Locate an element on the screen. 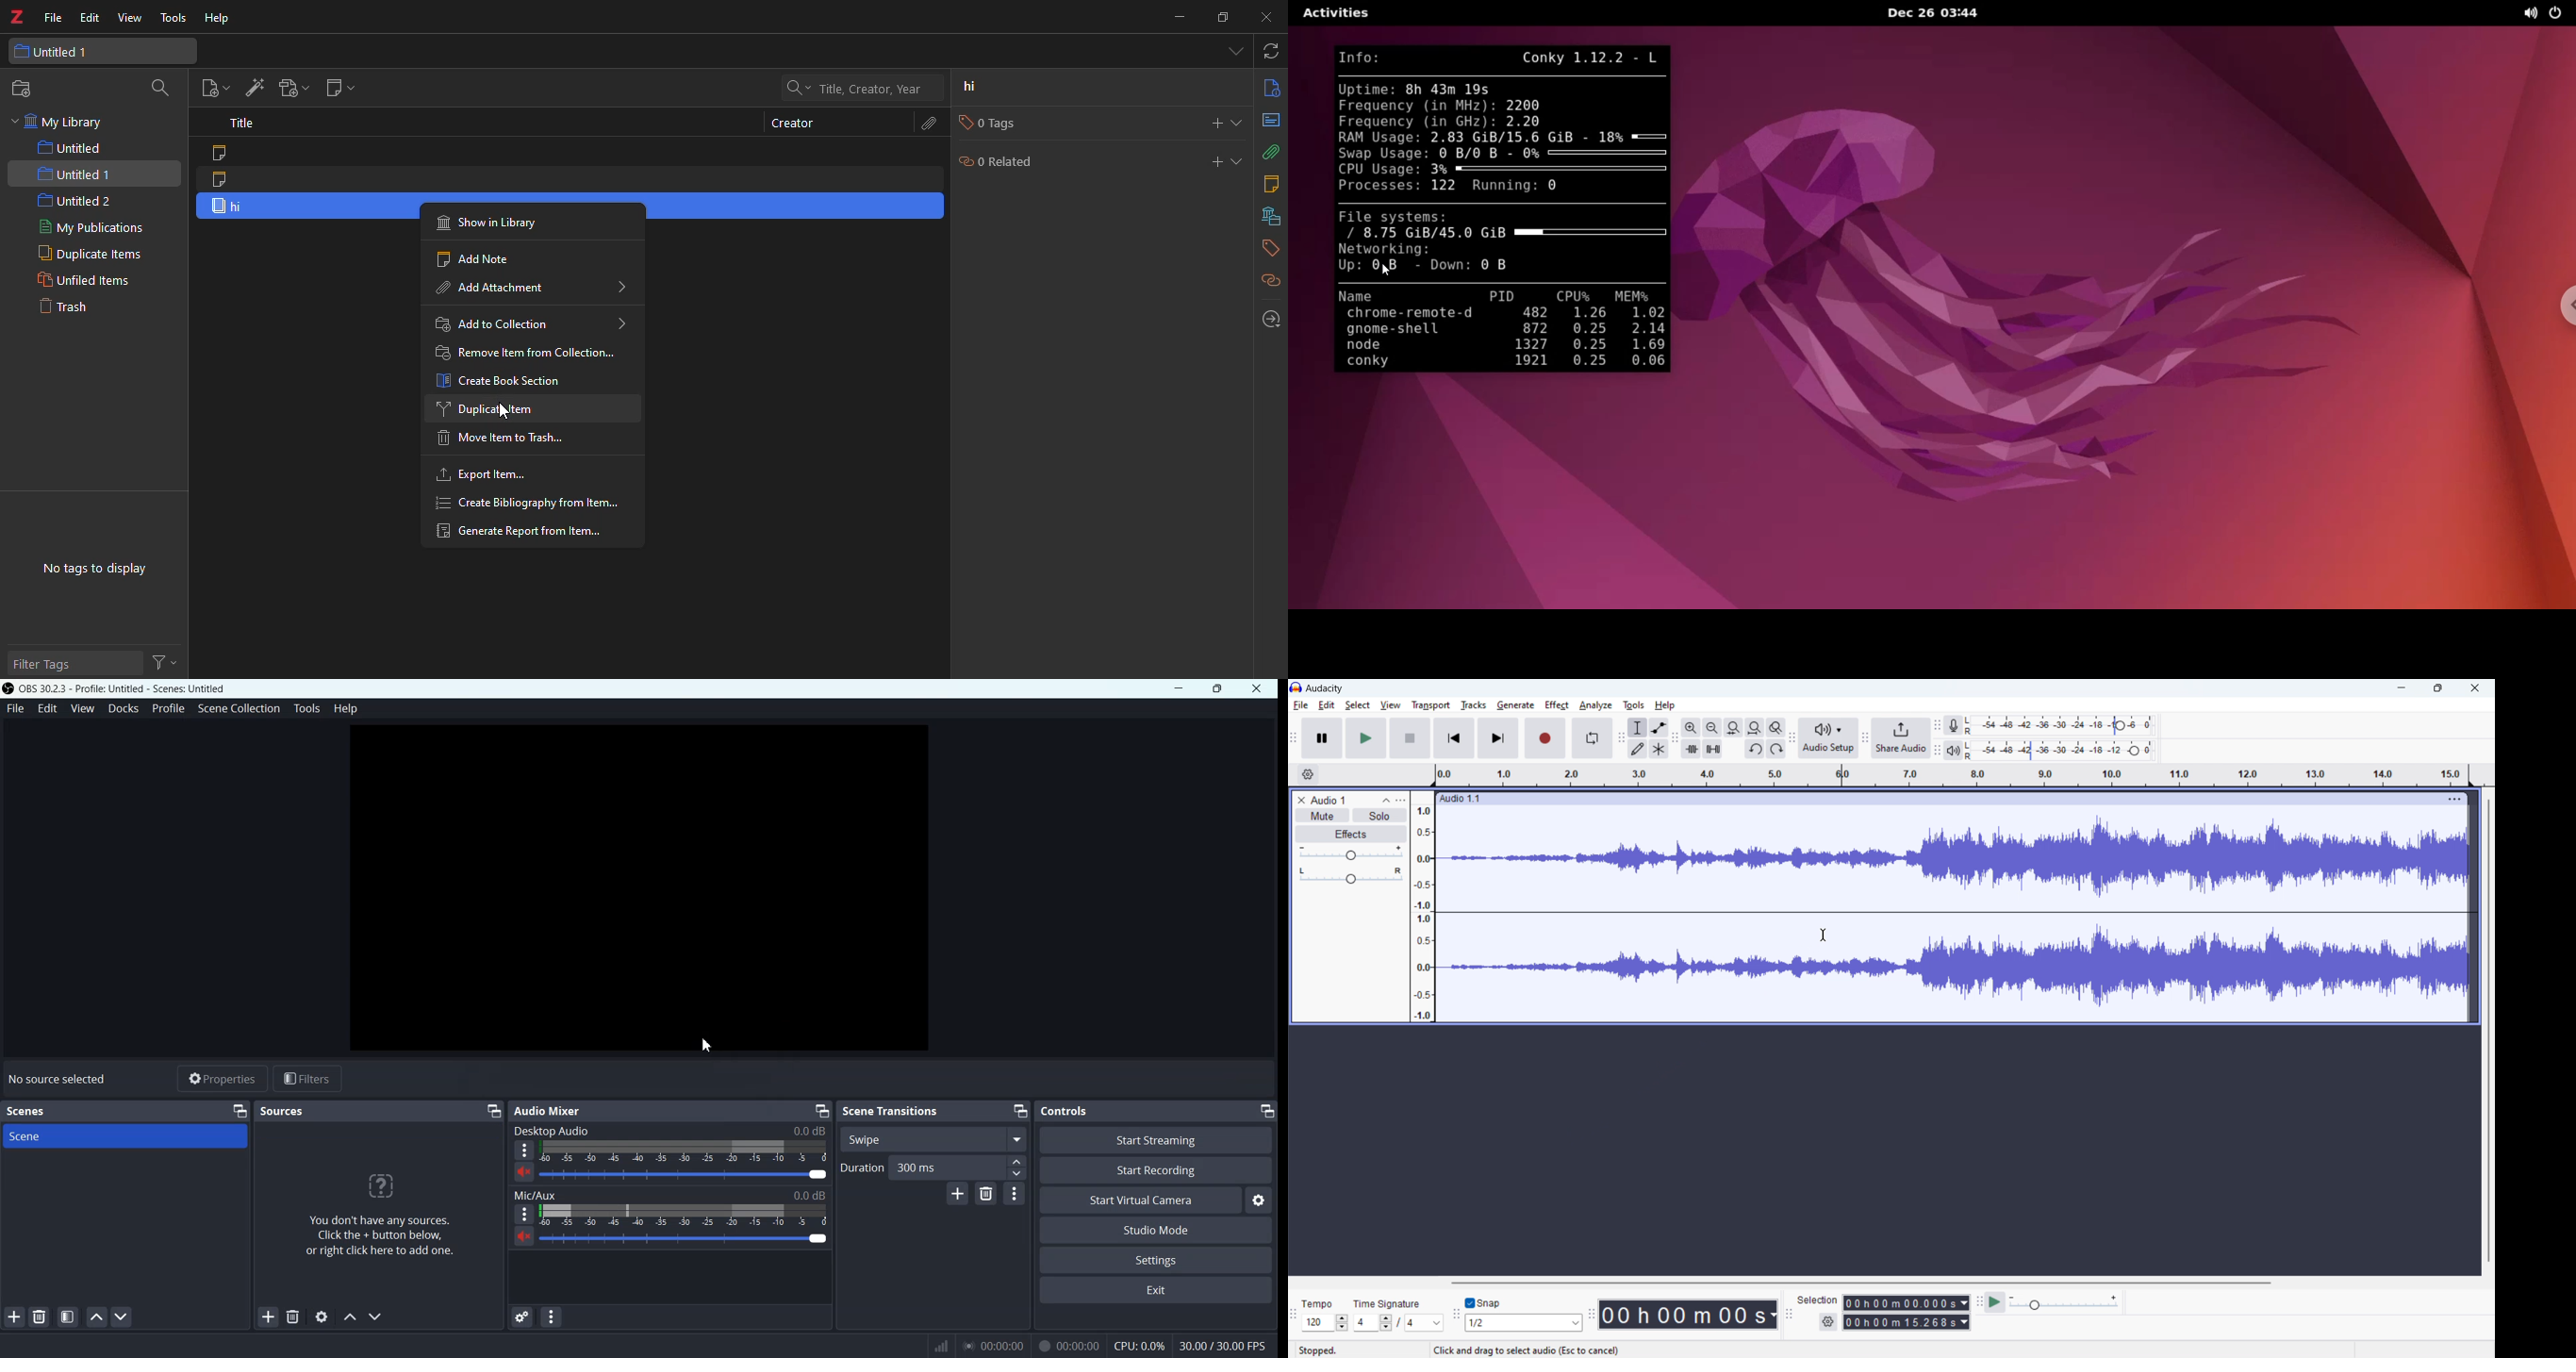 This screenshot has height=1372, width=2576. untitled 1 is located at coordinates (74, 173).